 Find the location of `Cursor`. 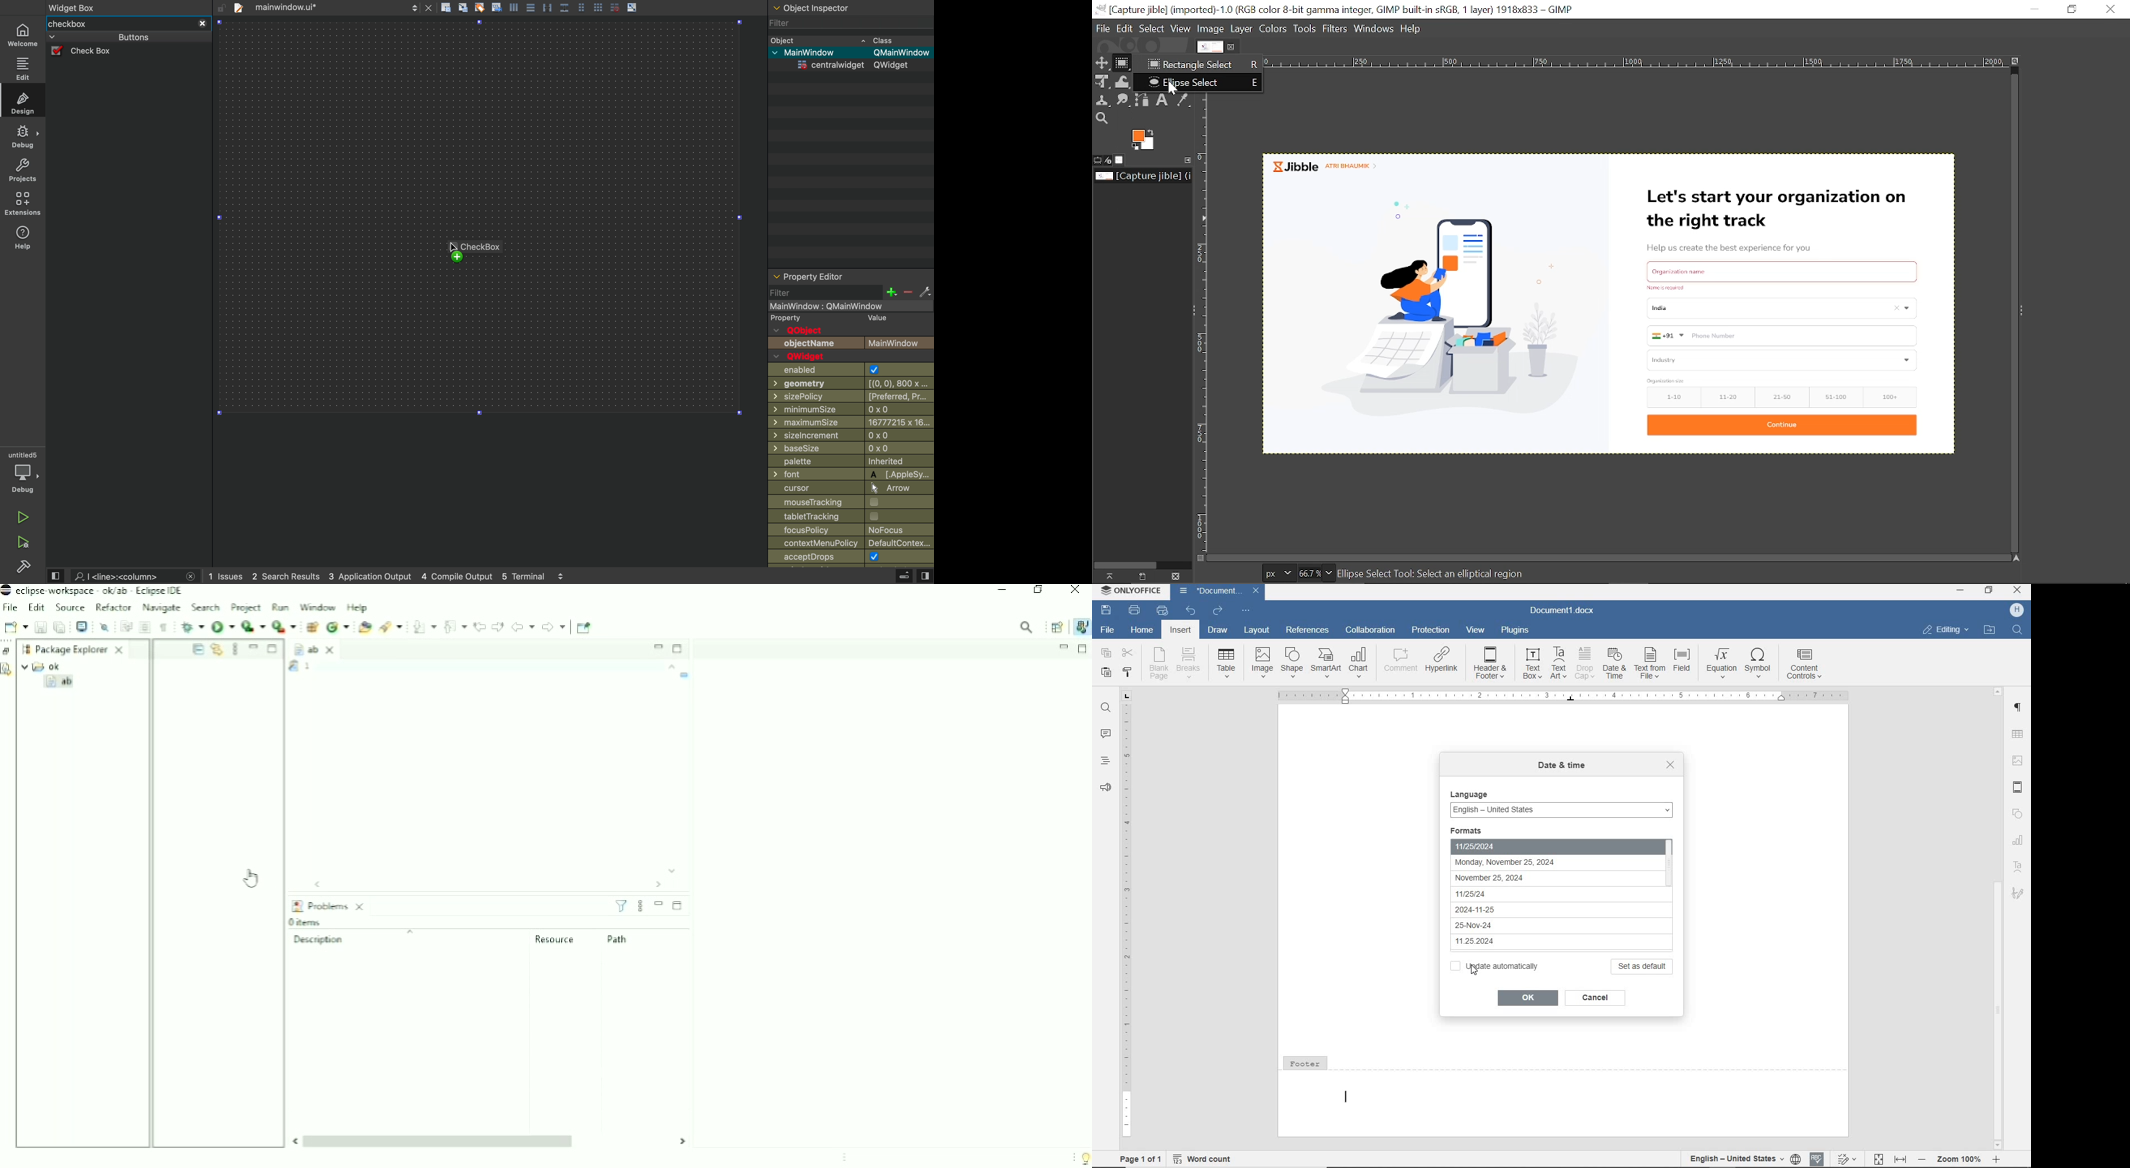

Cursor is located at coordinates (248, 879).